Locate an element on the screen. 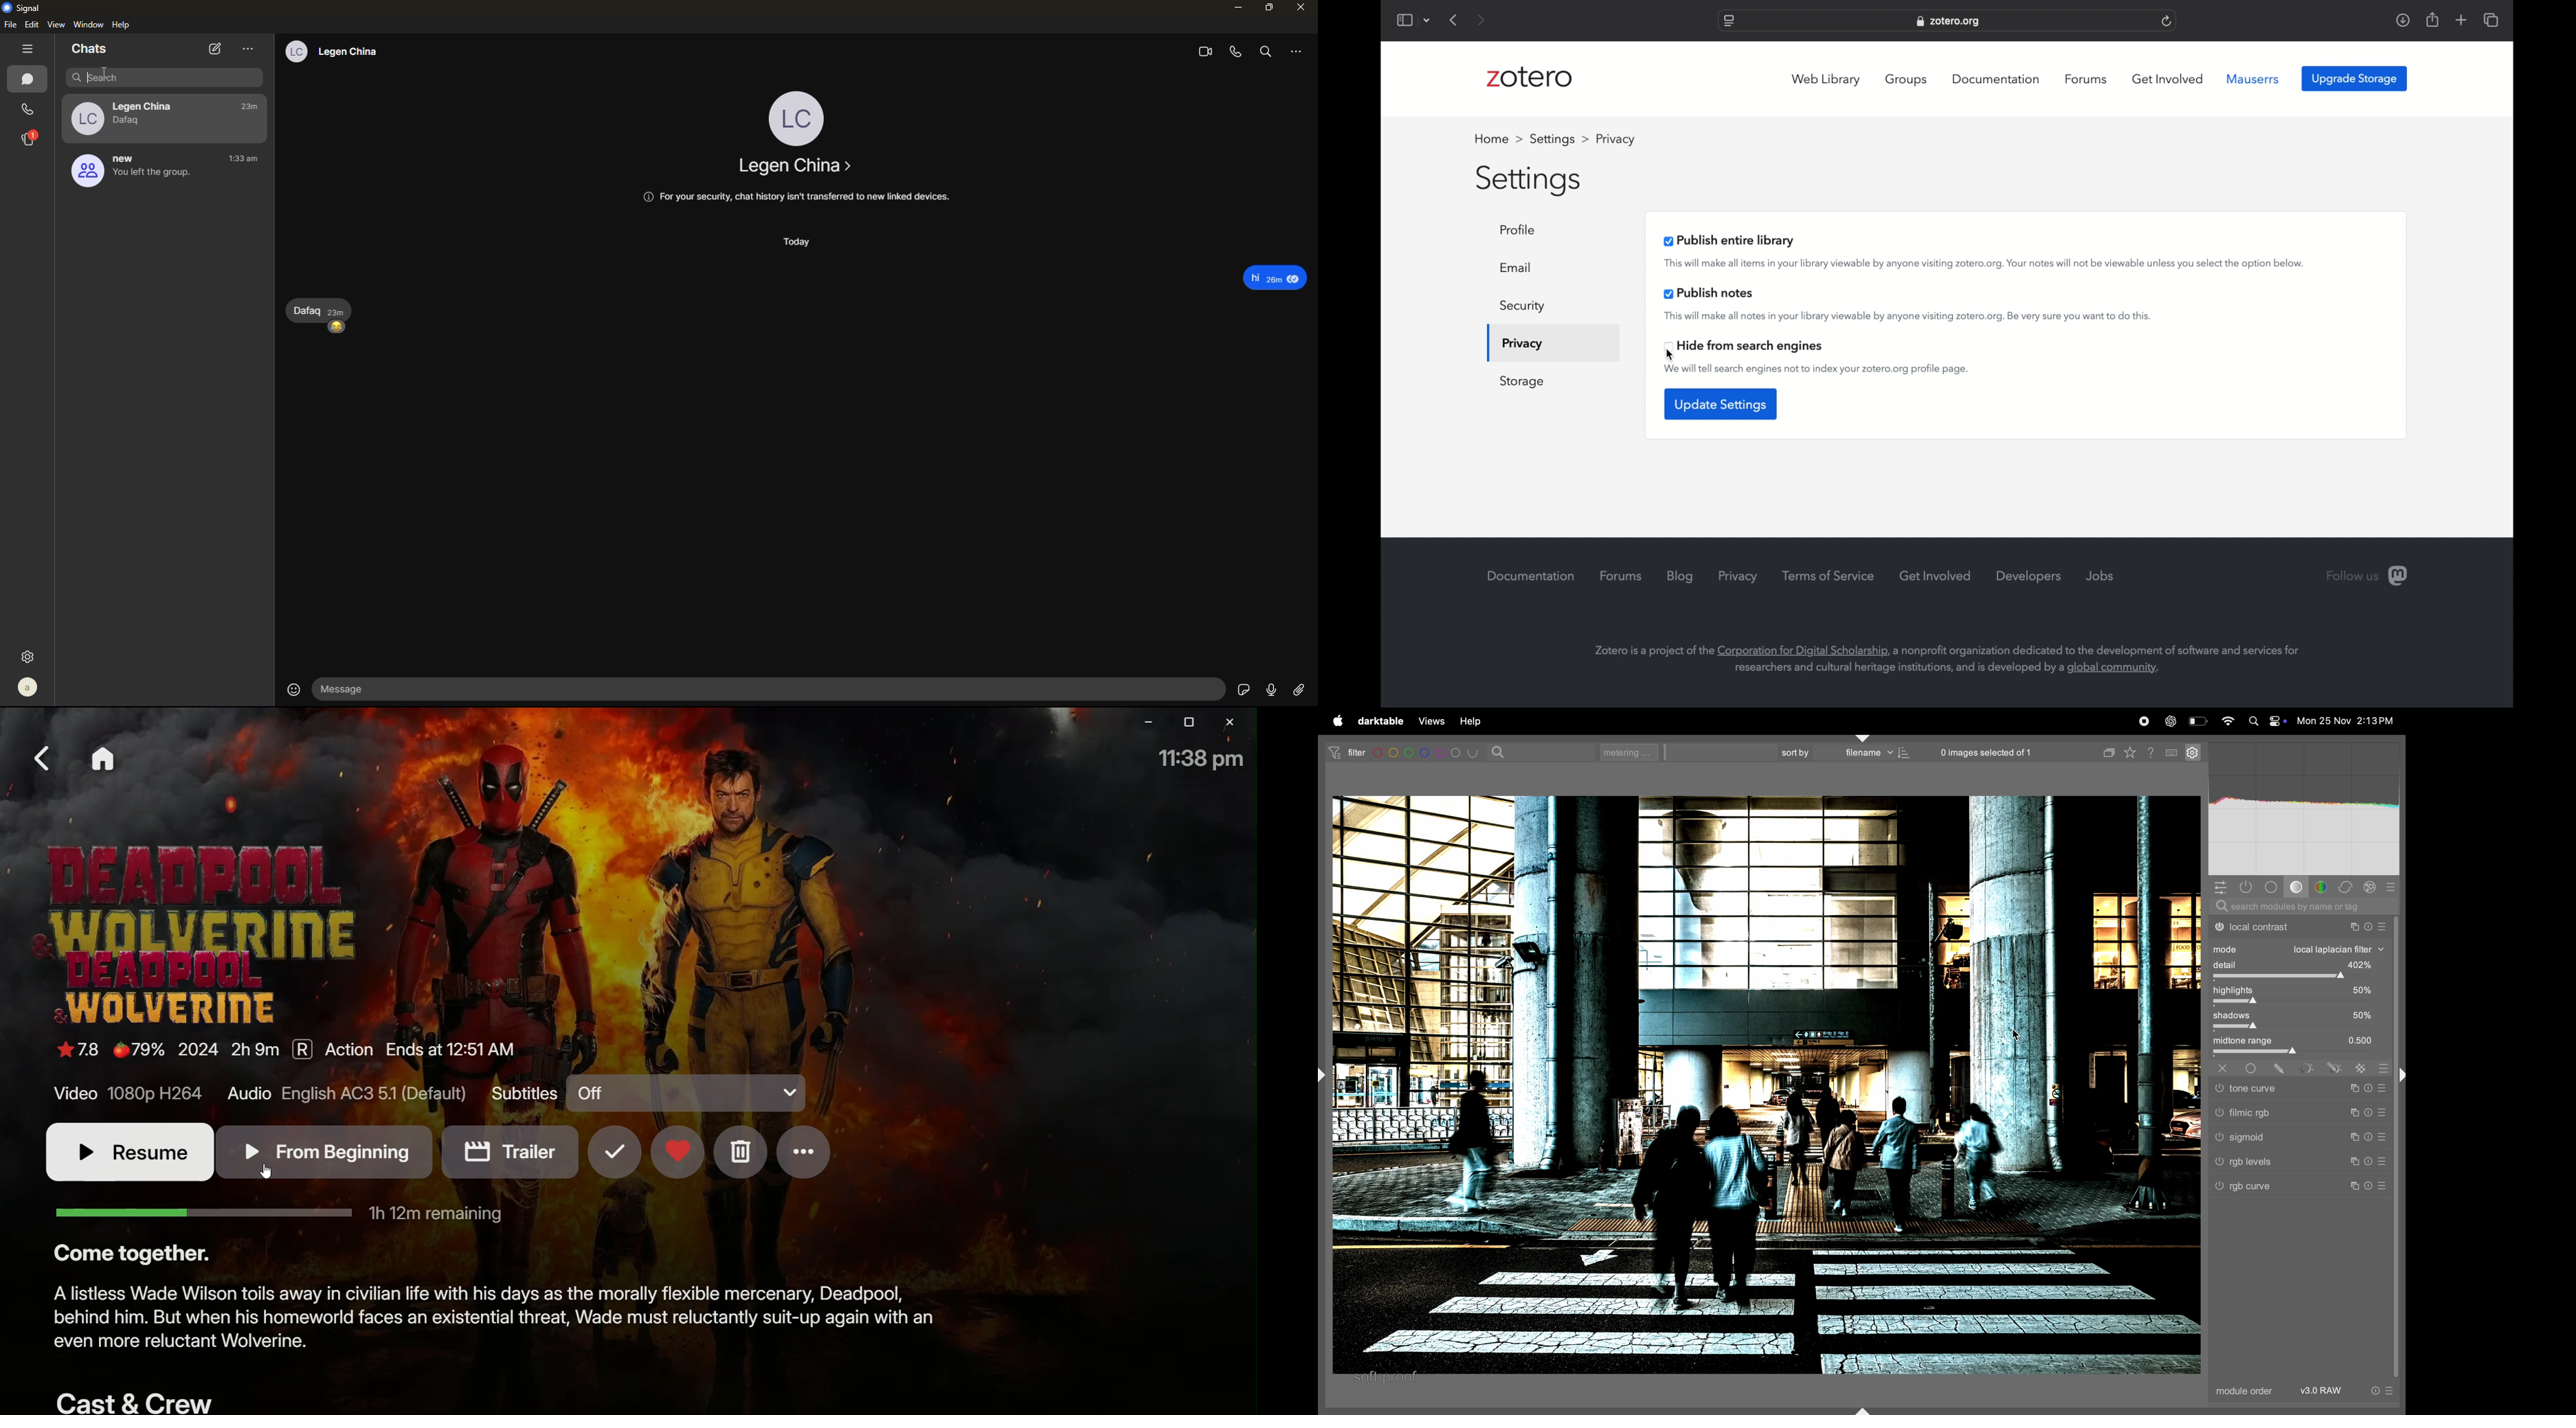  search is located at coordinates (1500, 752).